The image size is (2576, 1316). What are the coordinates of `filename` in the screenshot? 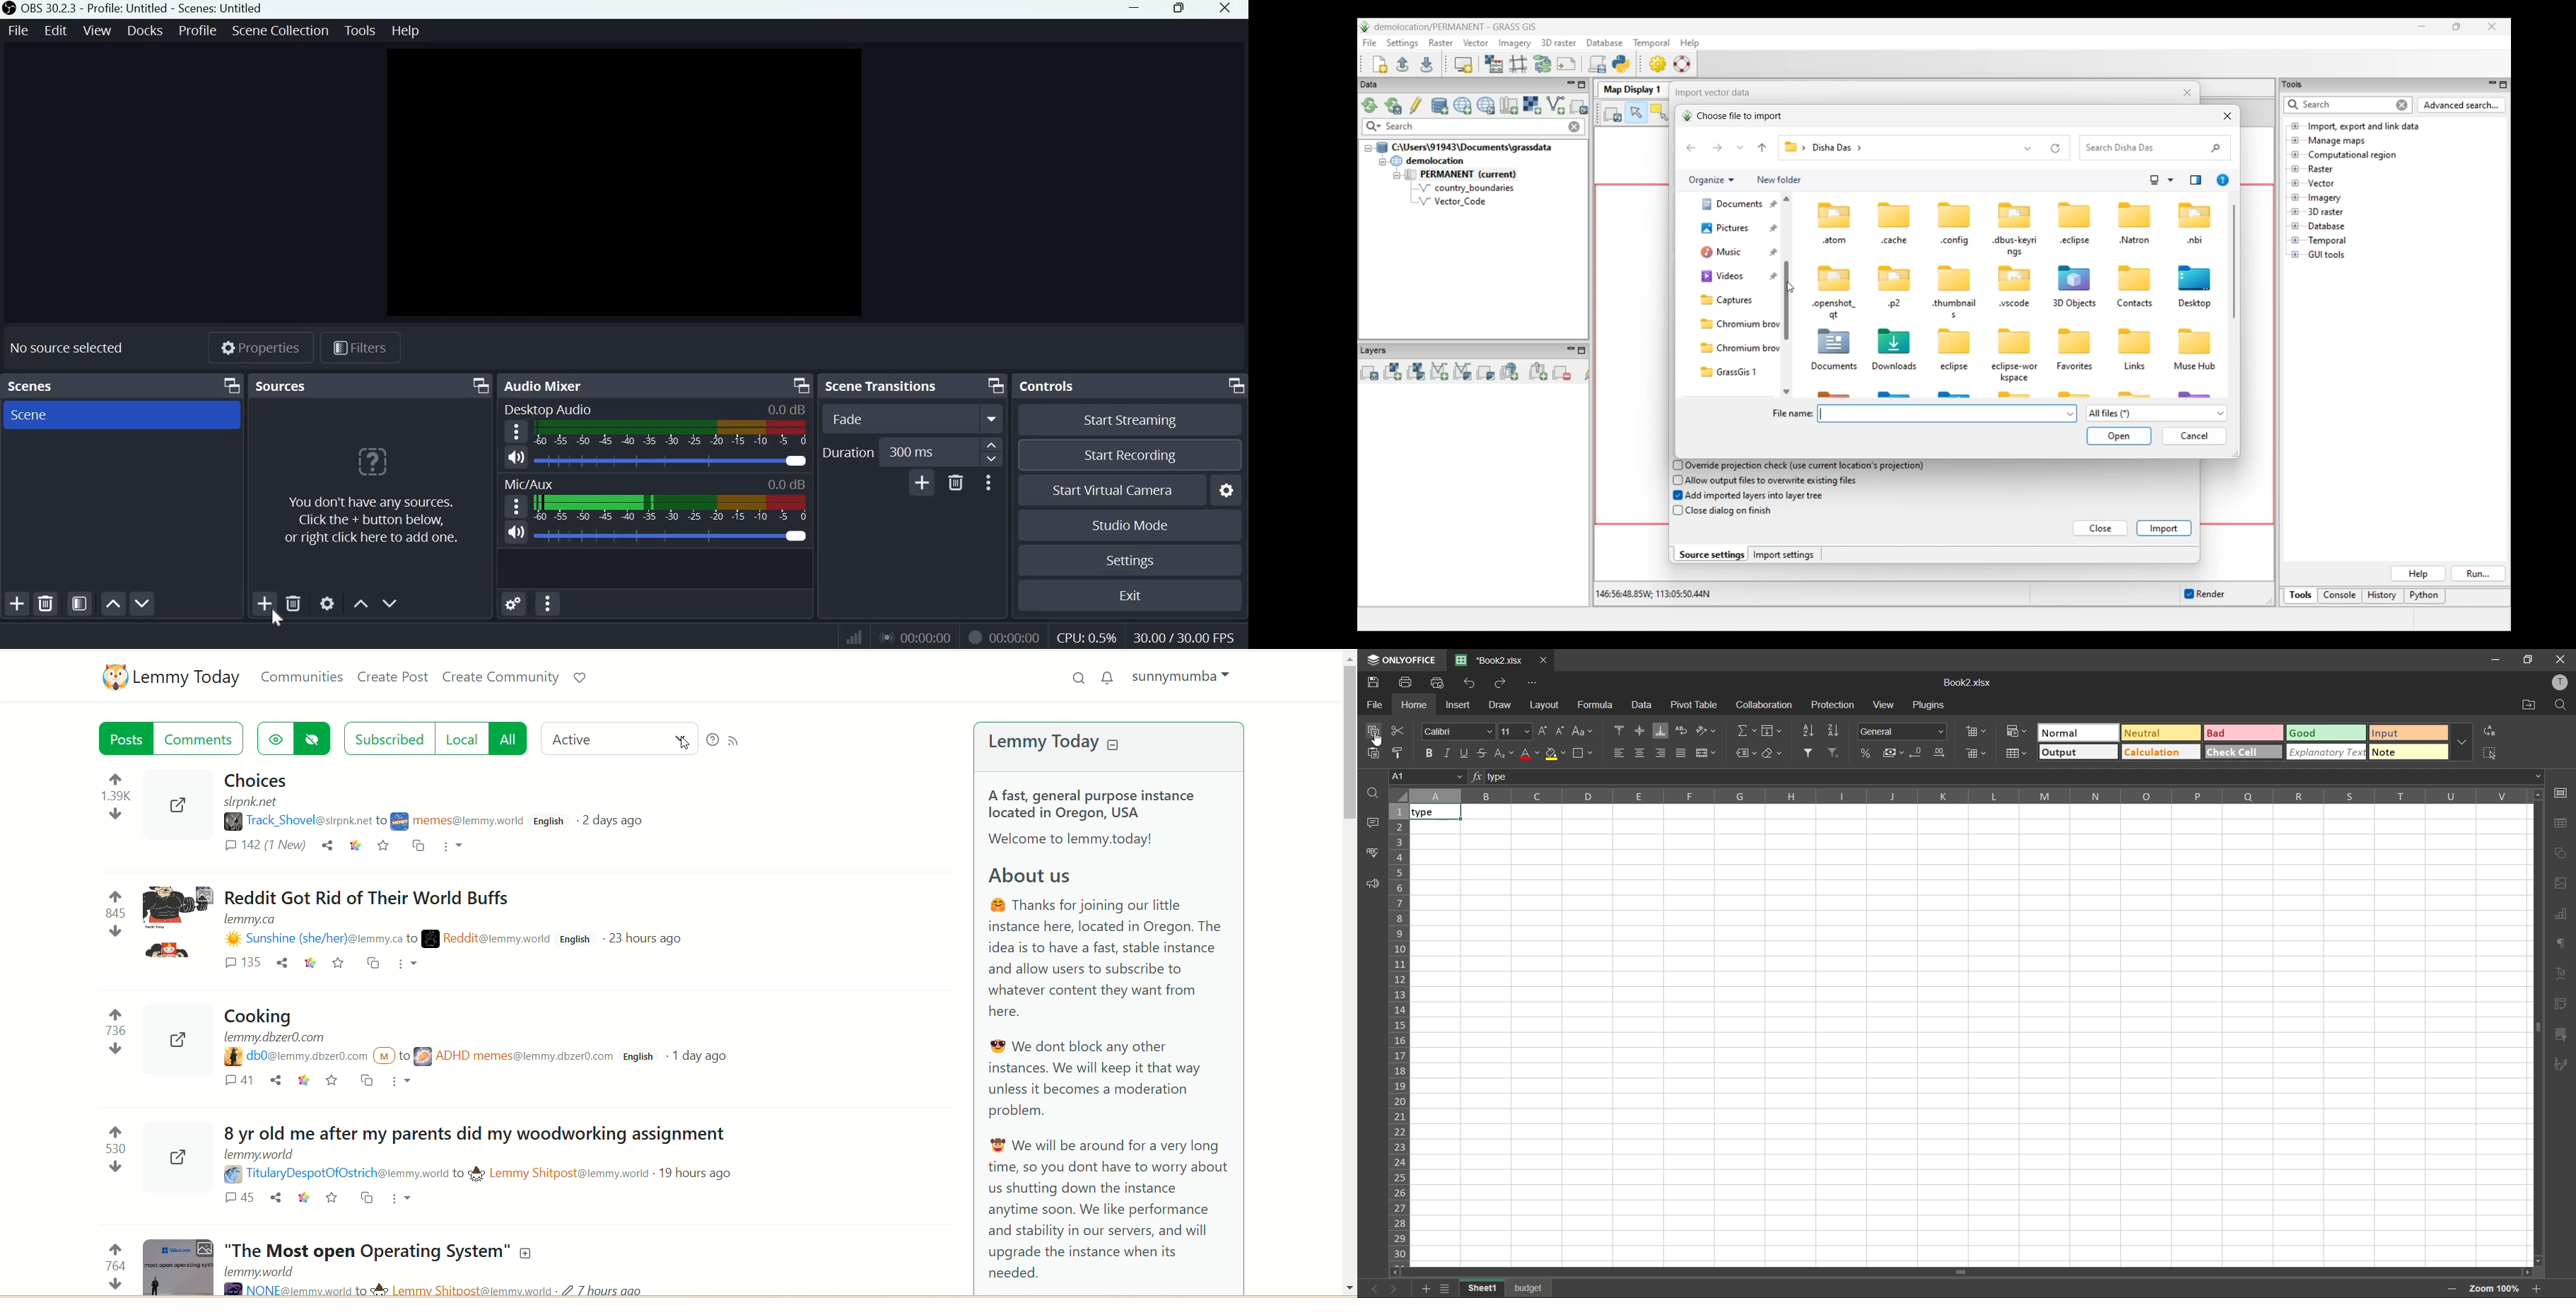 It's located at (1487, 660).